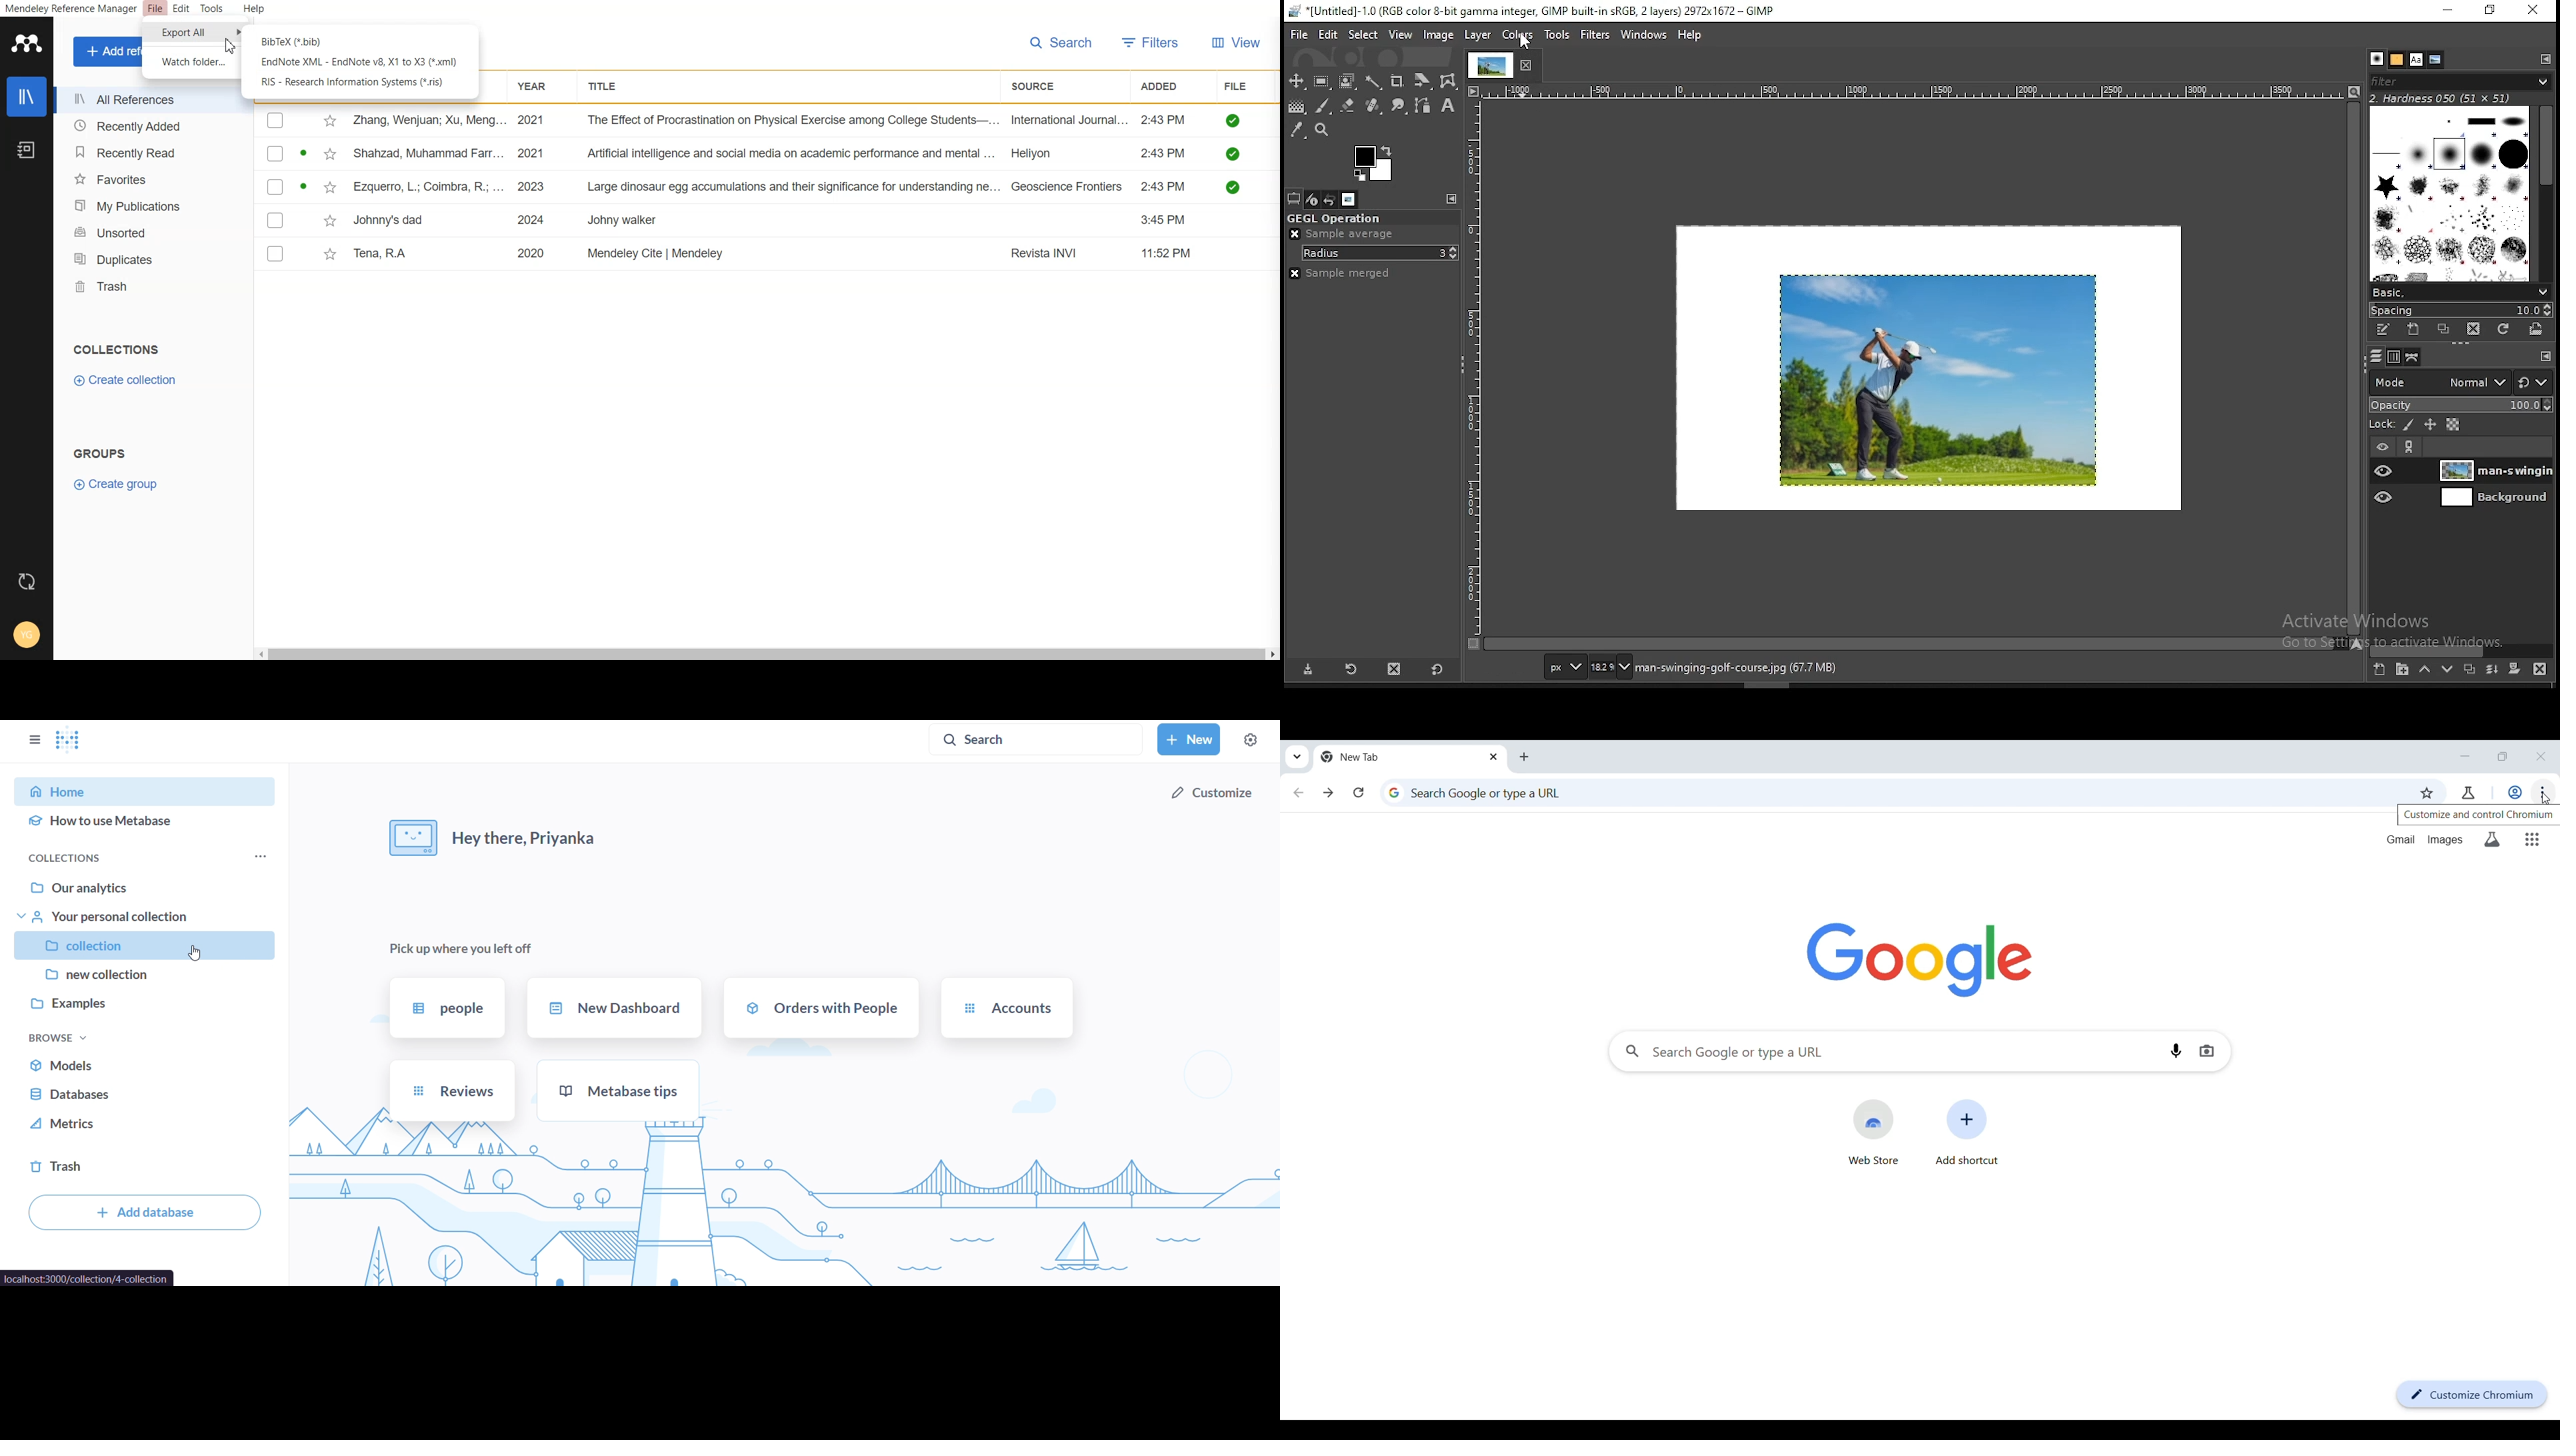 This screenshot has width=2576, height=1456. I want to click on browse, so click(58, 1037).